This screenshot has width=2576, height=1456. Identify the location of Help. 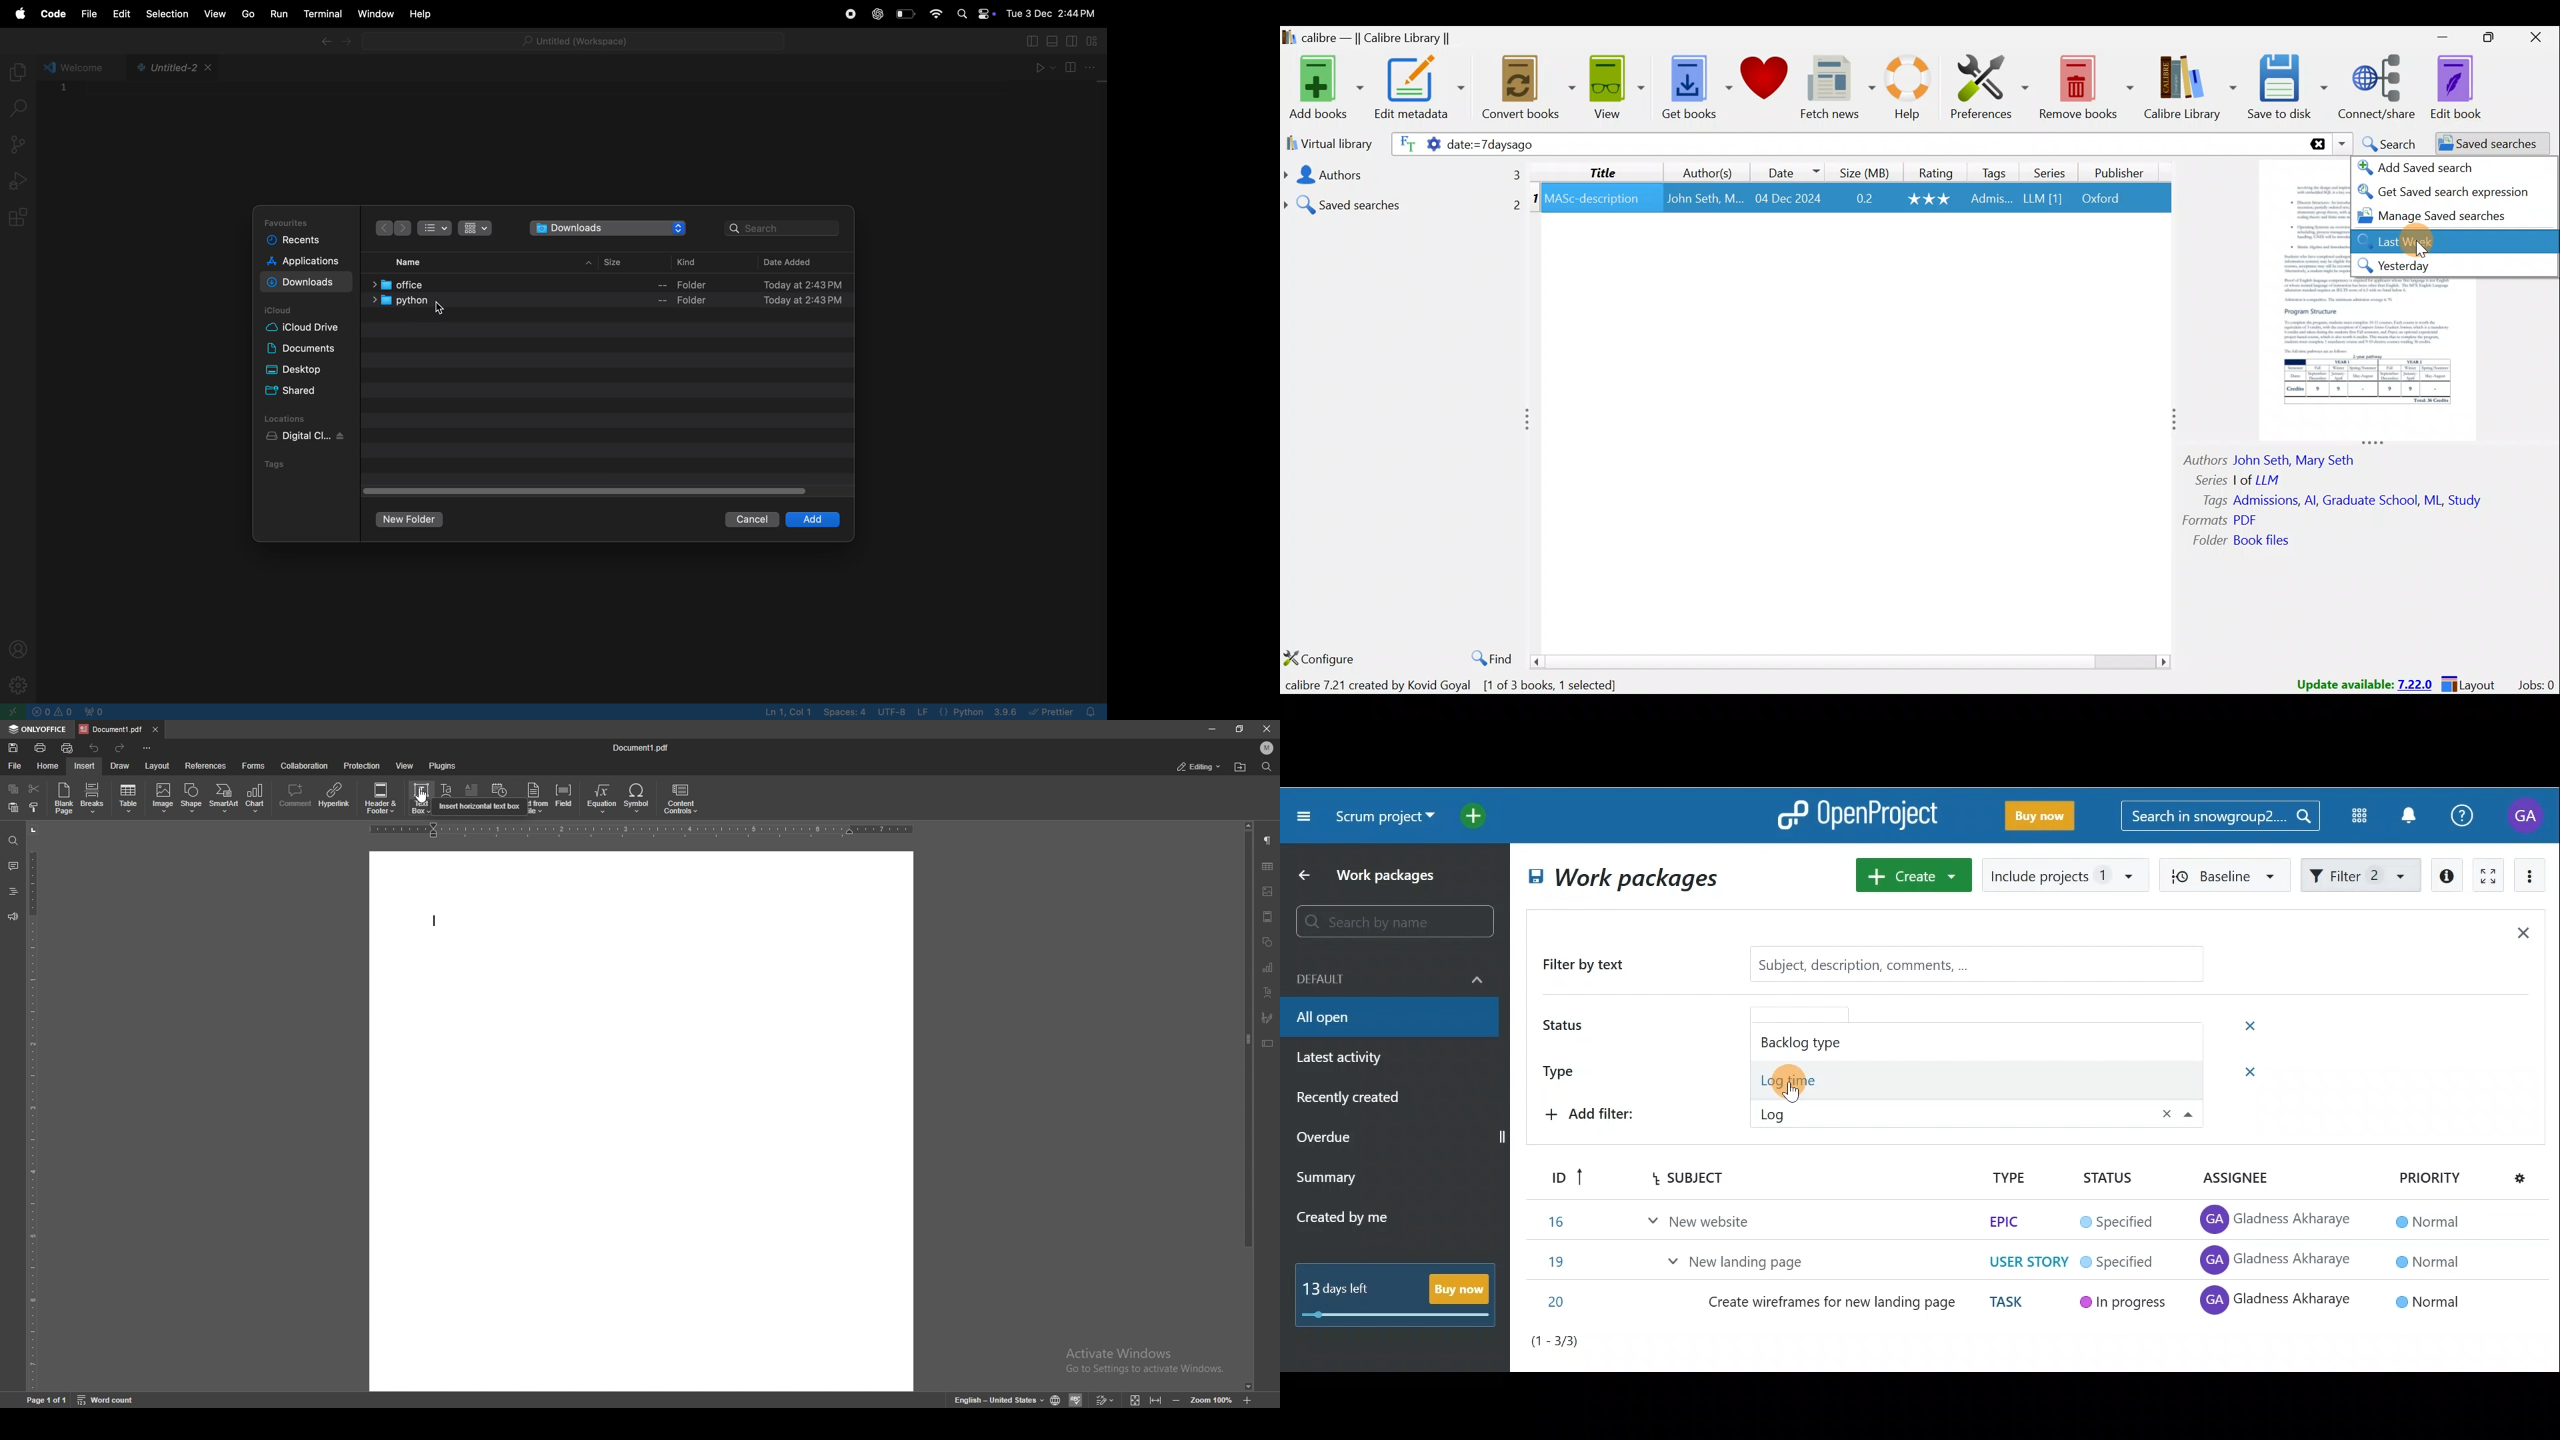
(1913, 90).